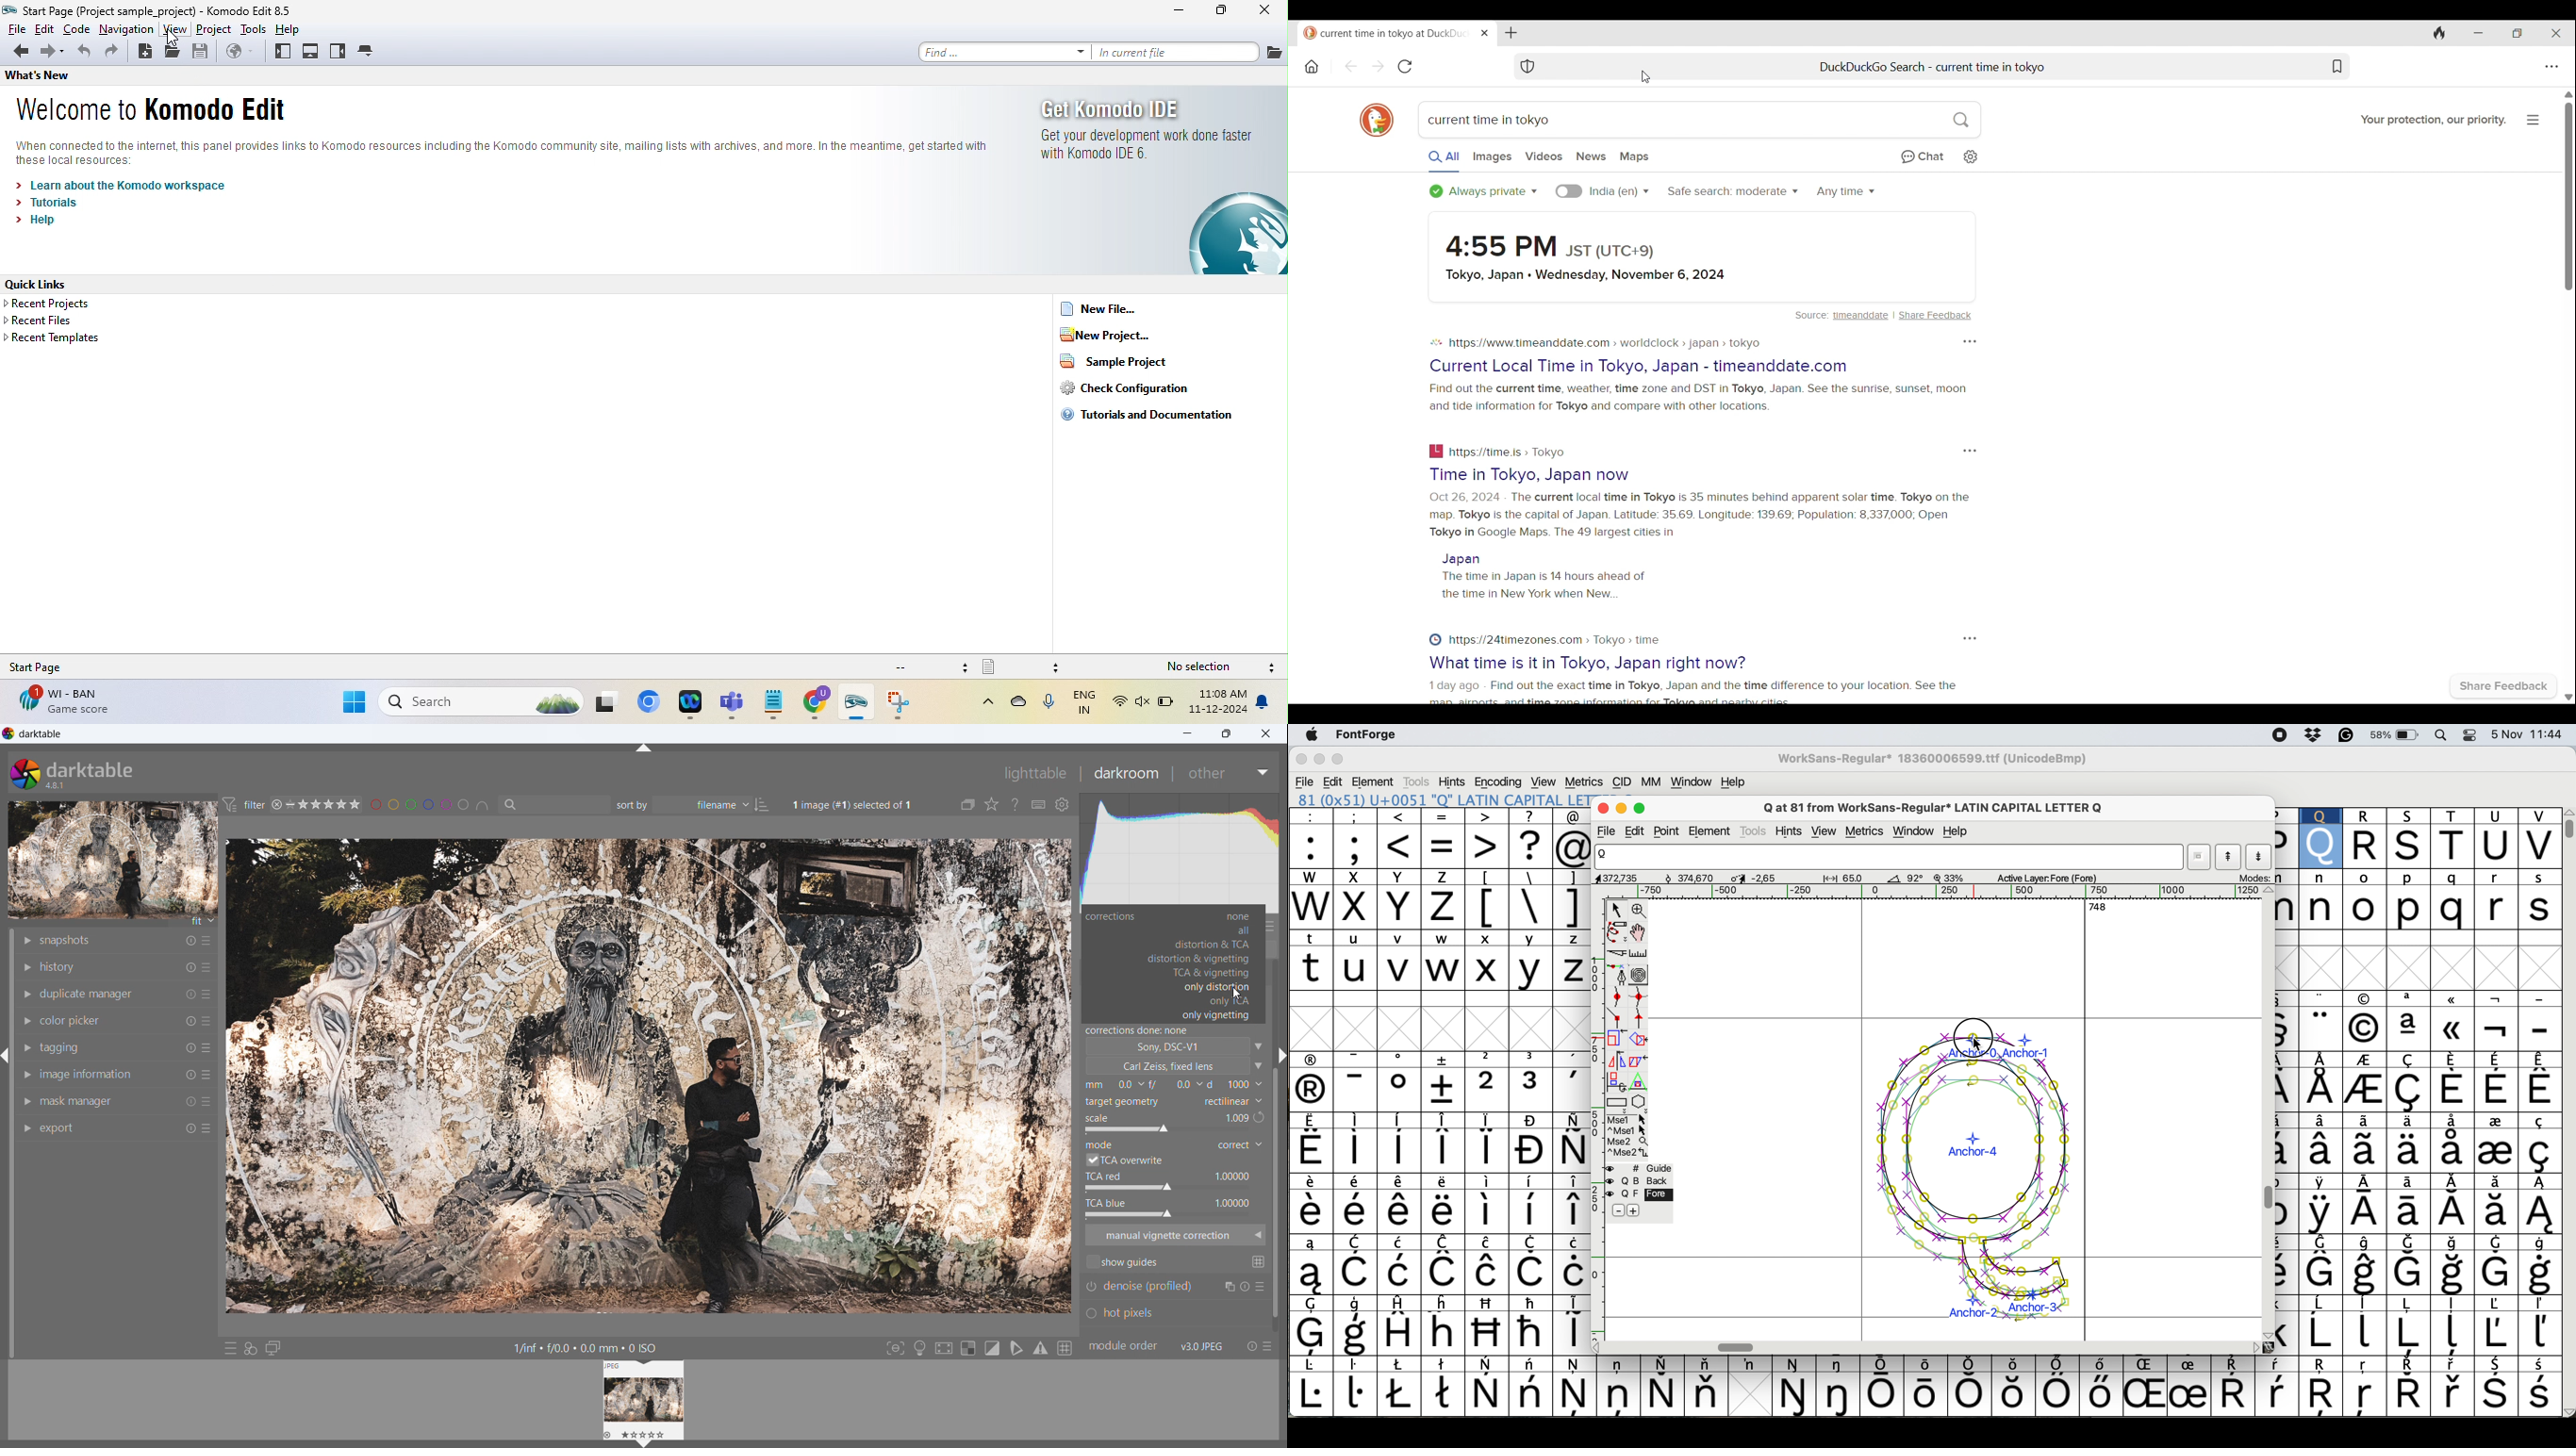 Image resolution: width=2576 pixels, height=1456 pixels. What do you see at coordinates (1972, 1039) in the screenshot?
I see `cursor` at bounding box center [1972, 1039].